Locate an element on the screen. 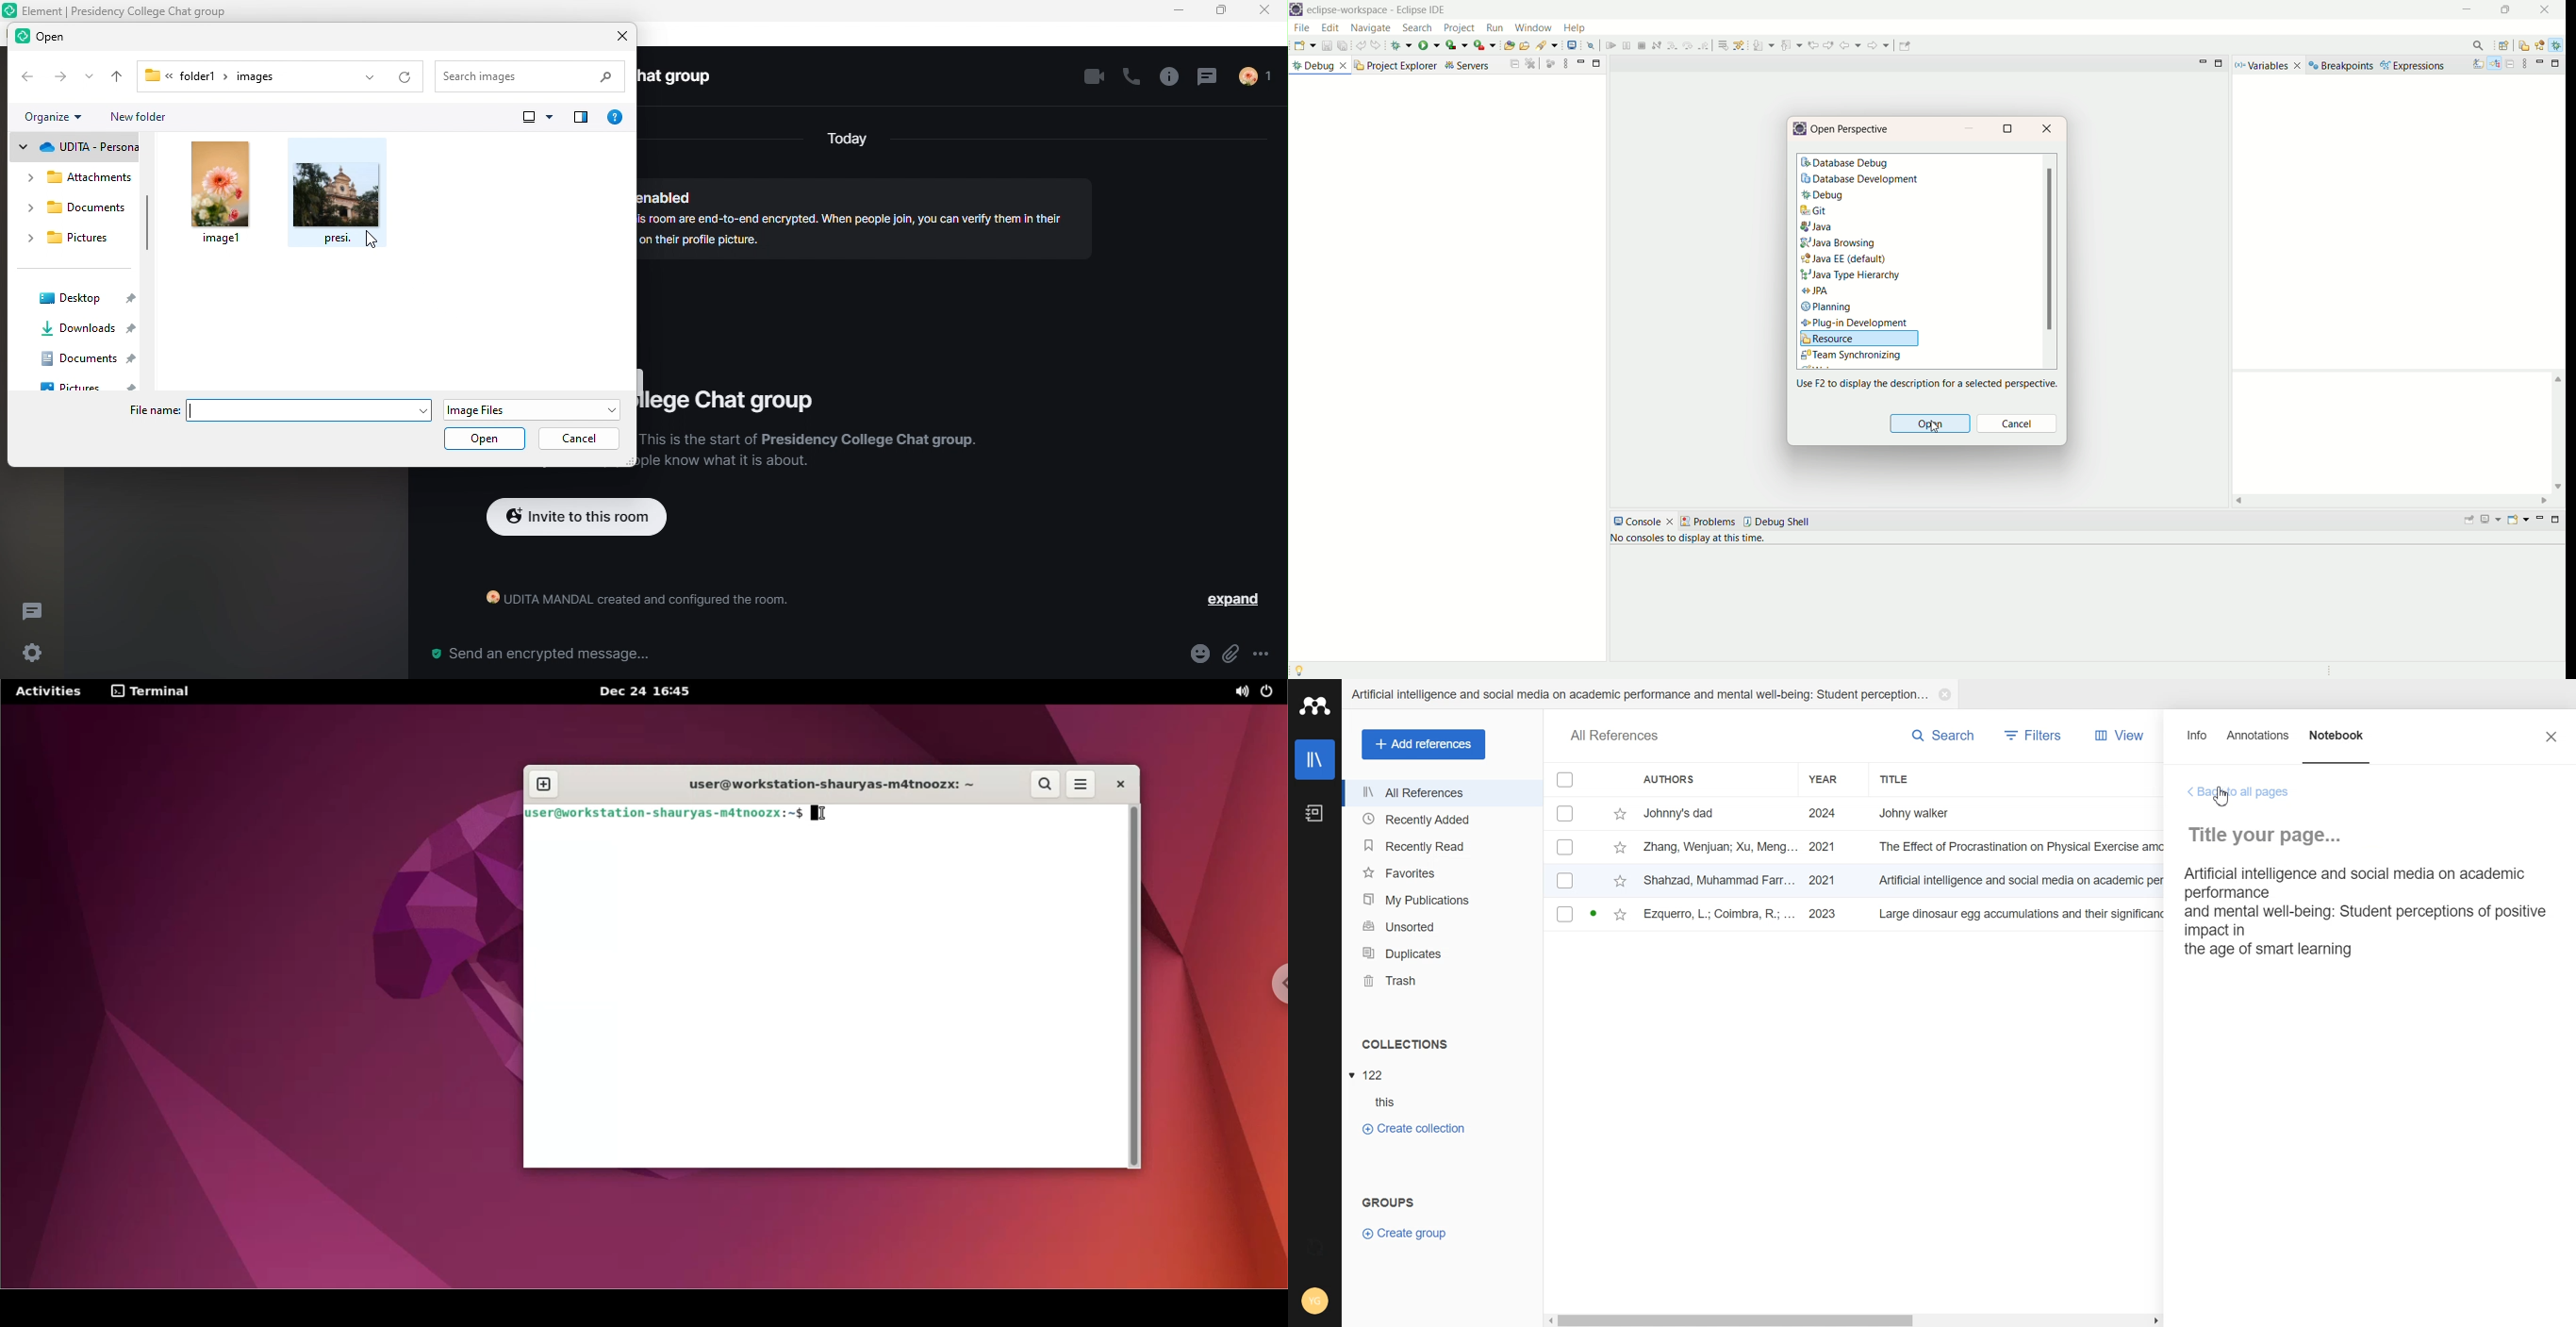 This screenshot has height=1344, width=2576. scroll bar is located at coordinates (2049, 261).